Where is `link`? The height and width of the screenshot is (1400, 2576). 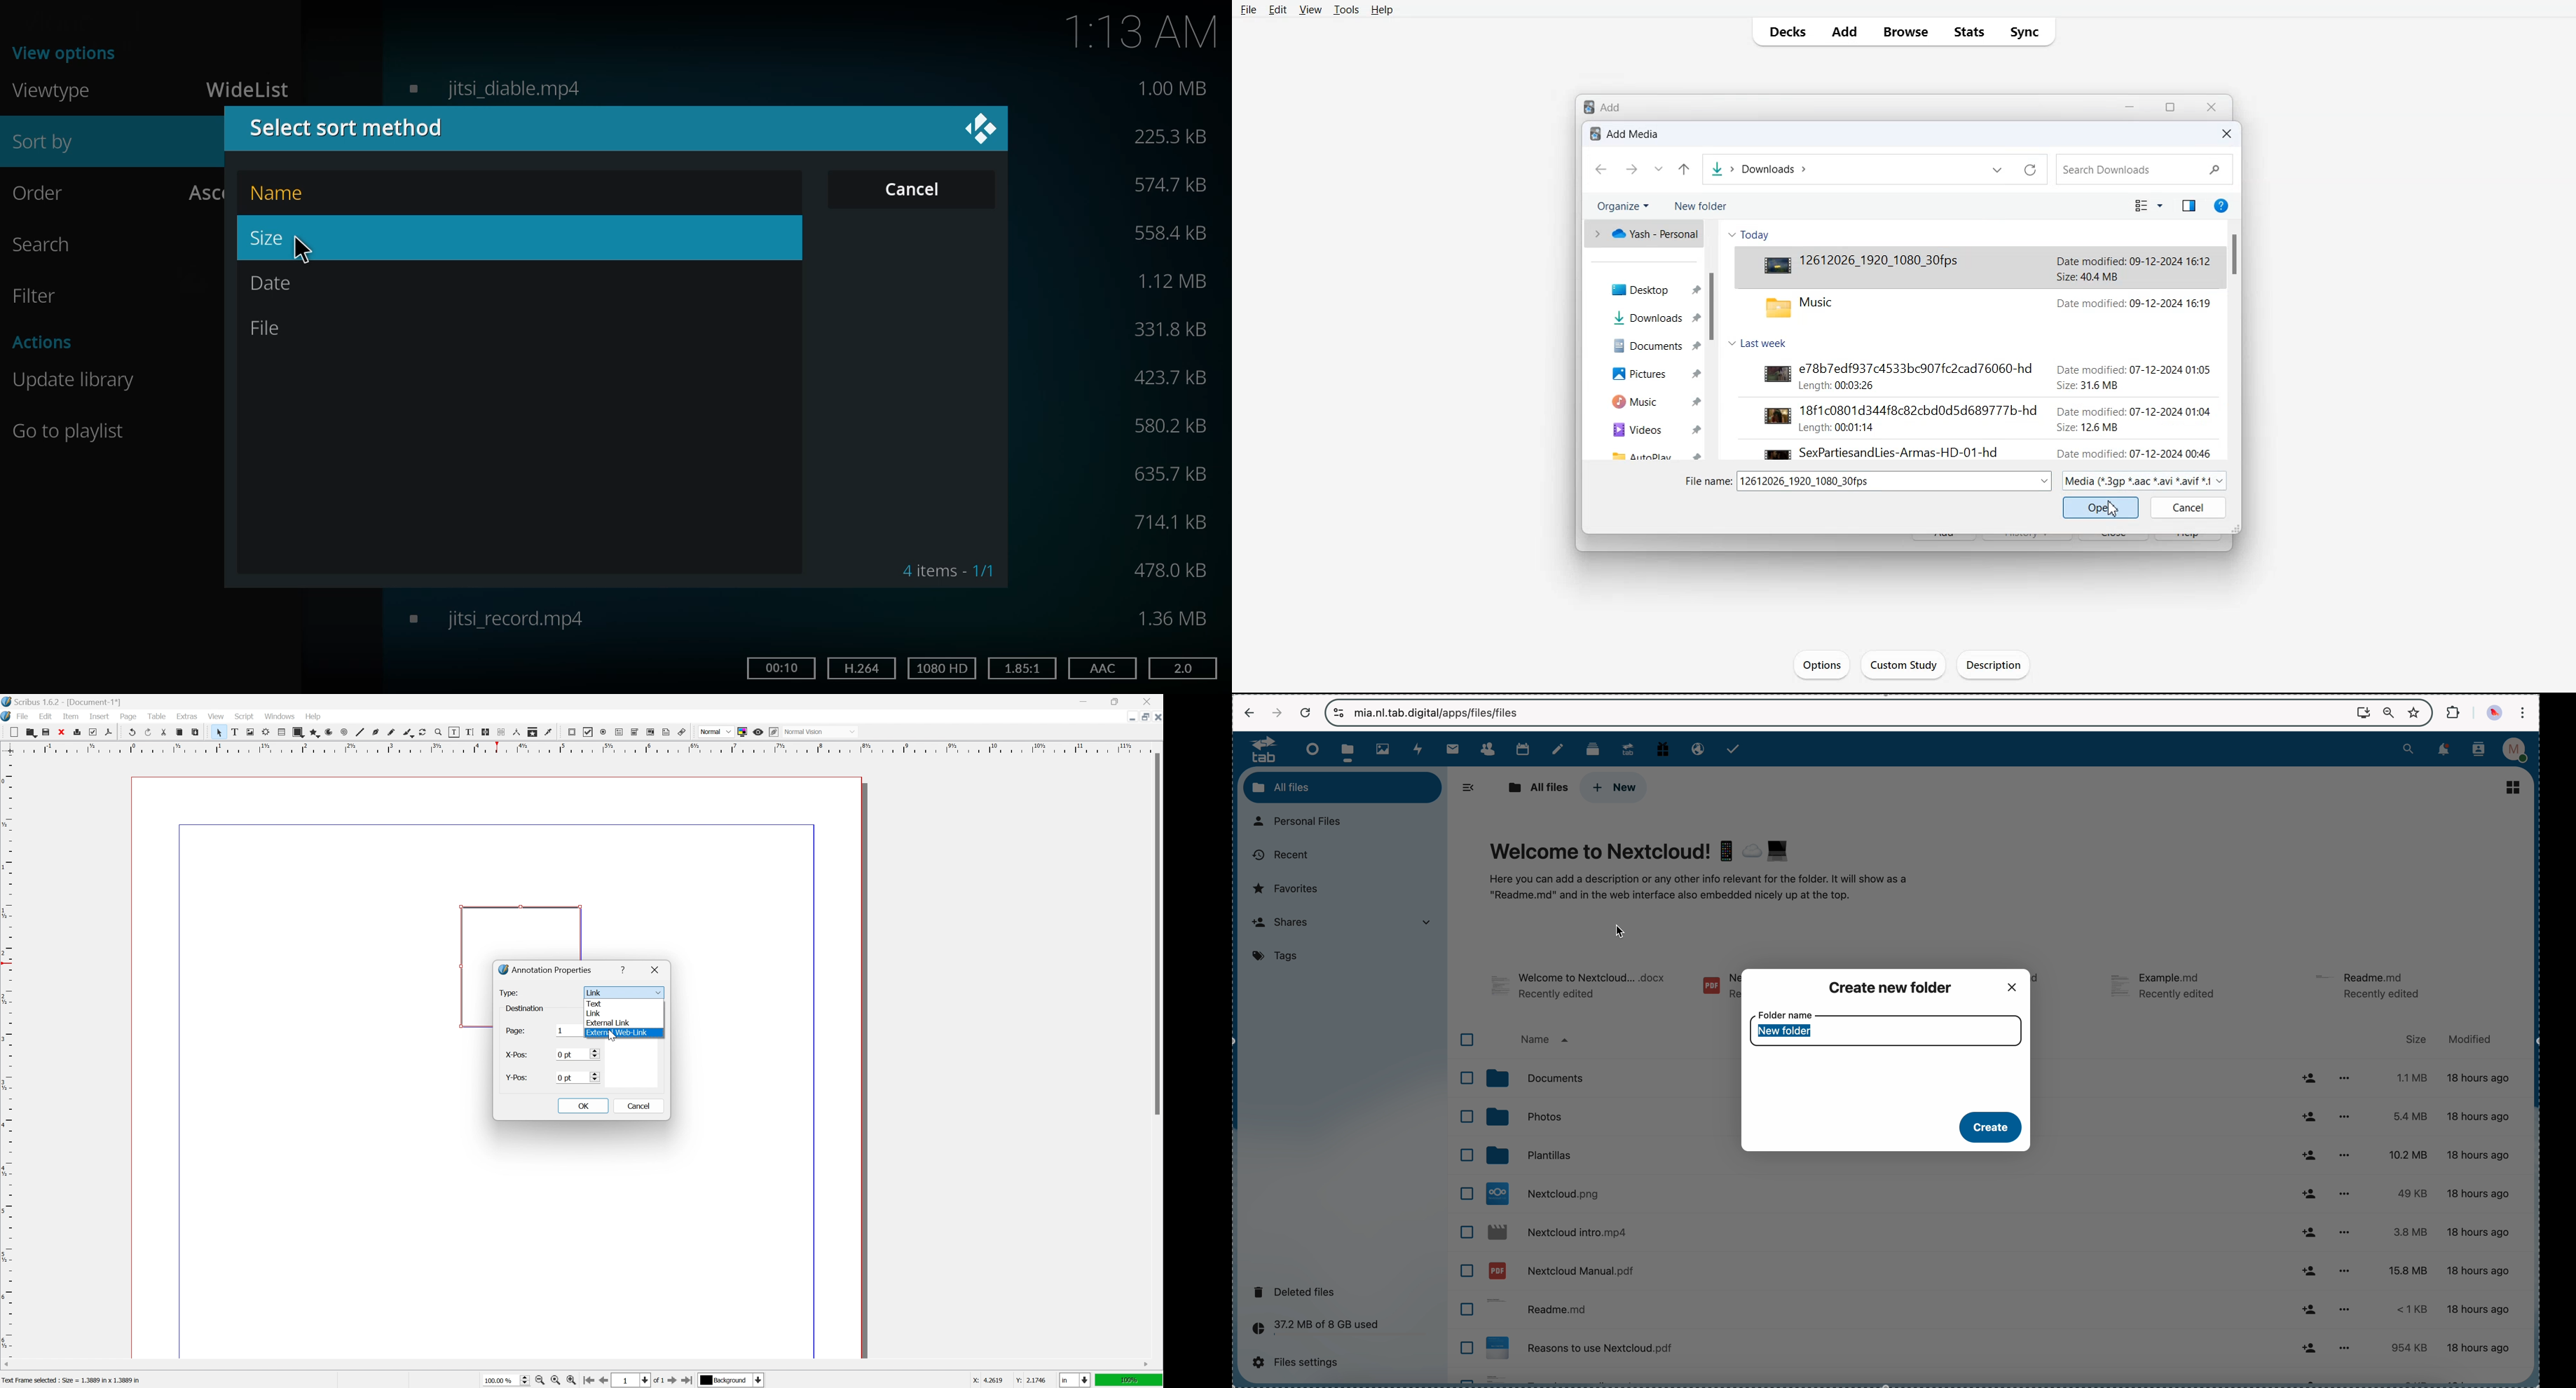
link is located at coordinates (623, 992).